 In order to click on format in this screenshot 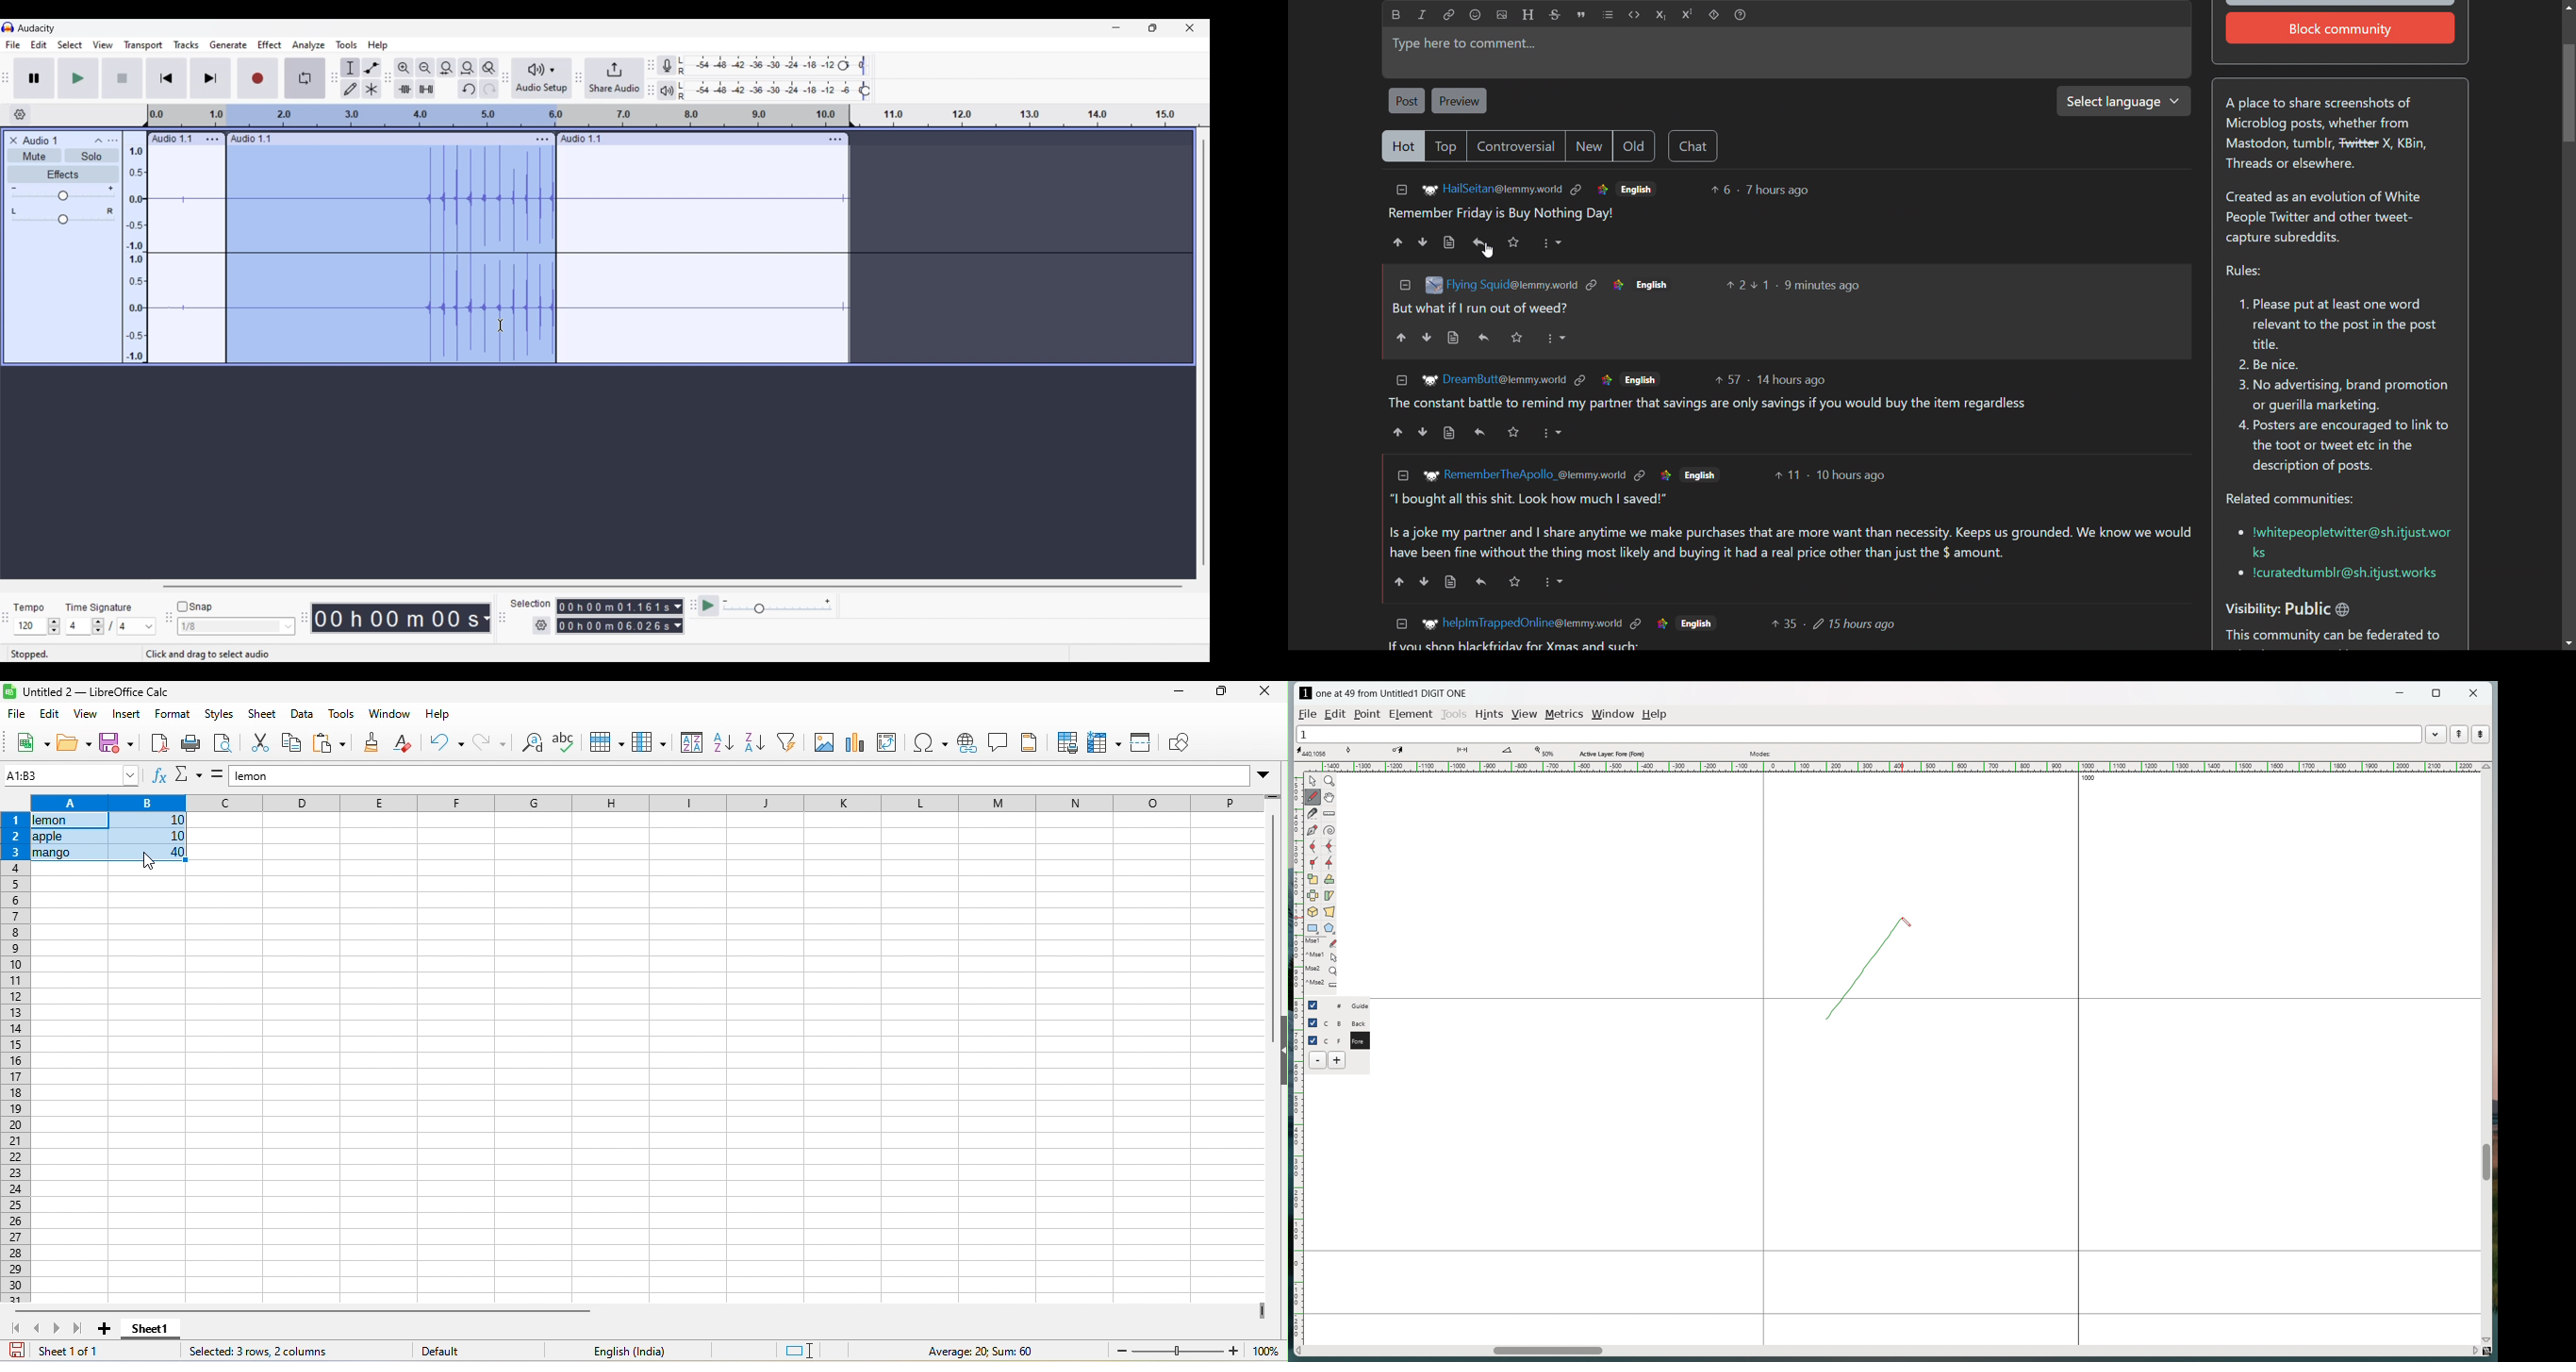, I will do `click(173, 716)`.